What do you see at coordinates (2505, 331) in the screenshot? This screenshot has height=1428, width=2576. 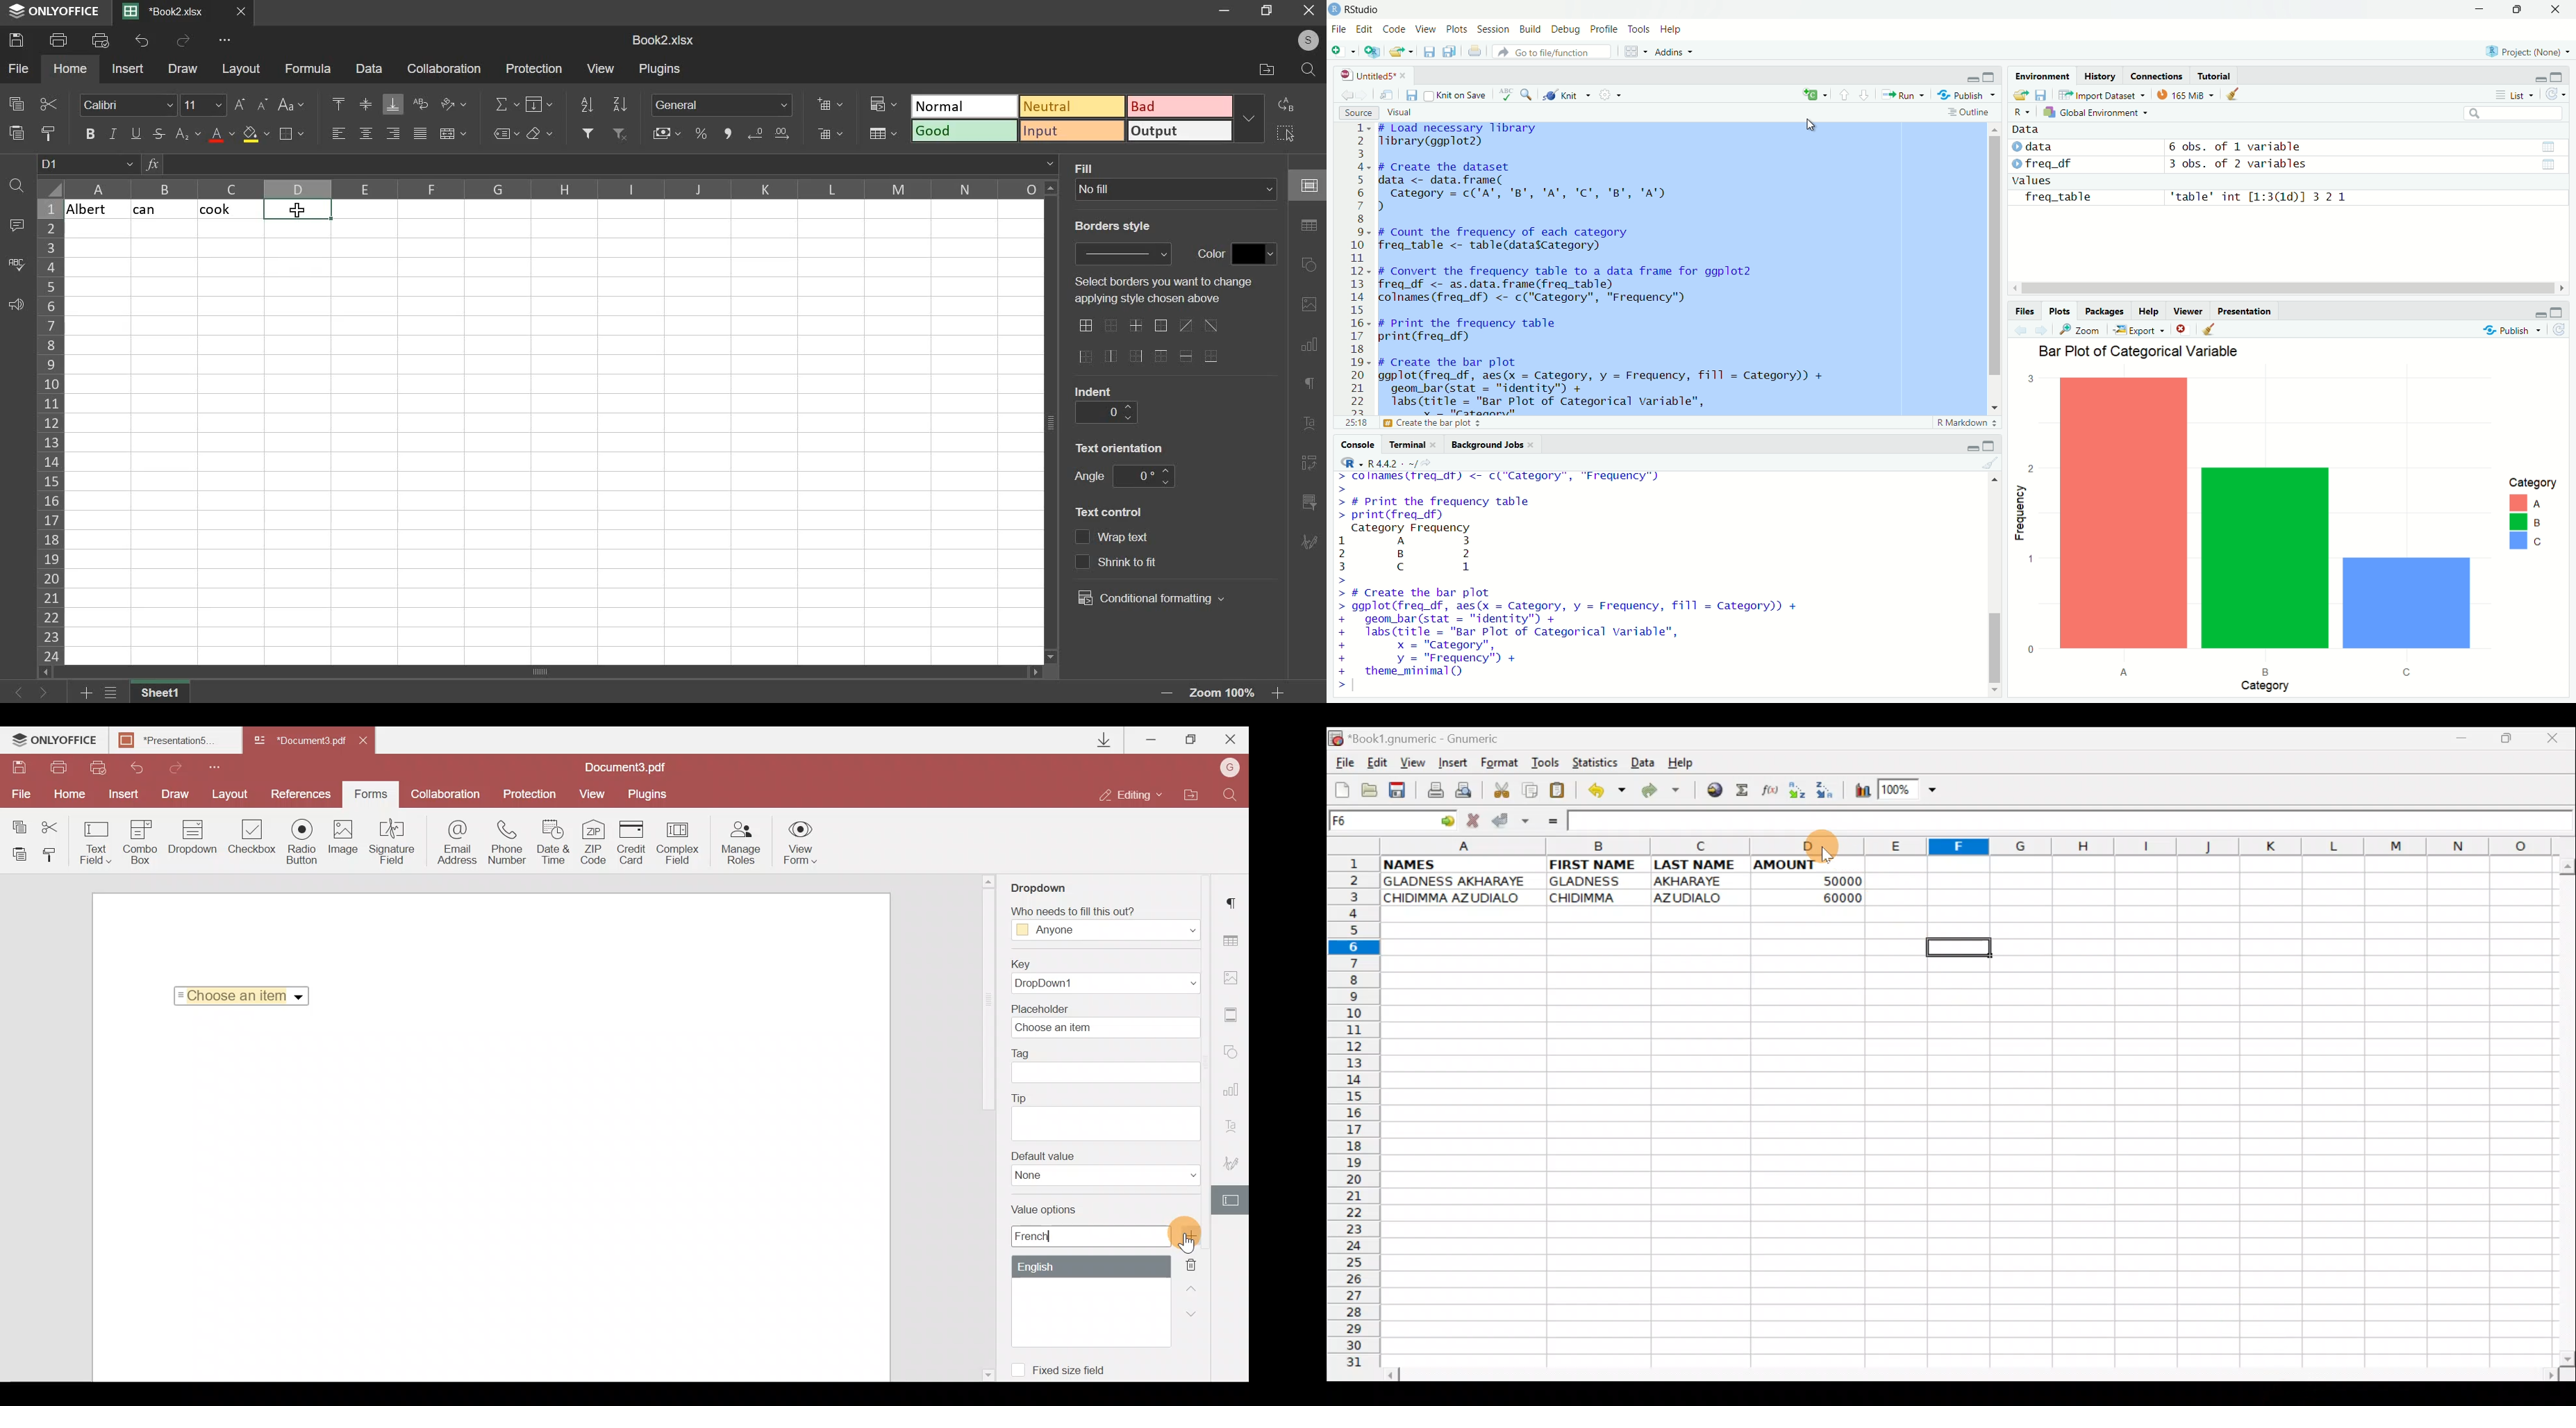 I see ` Publish ` at bounding box center [2505, 331].